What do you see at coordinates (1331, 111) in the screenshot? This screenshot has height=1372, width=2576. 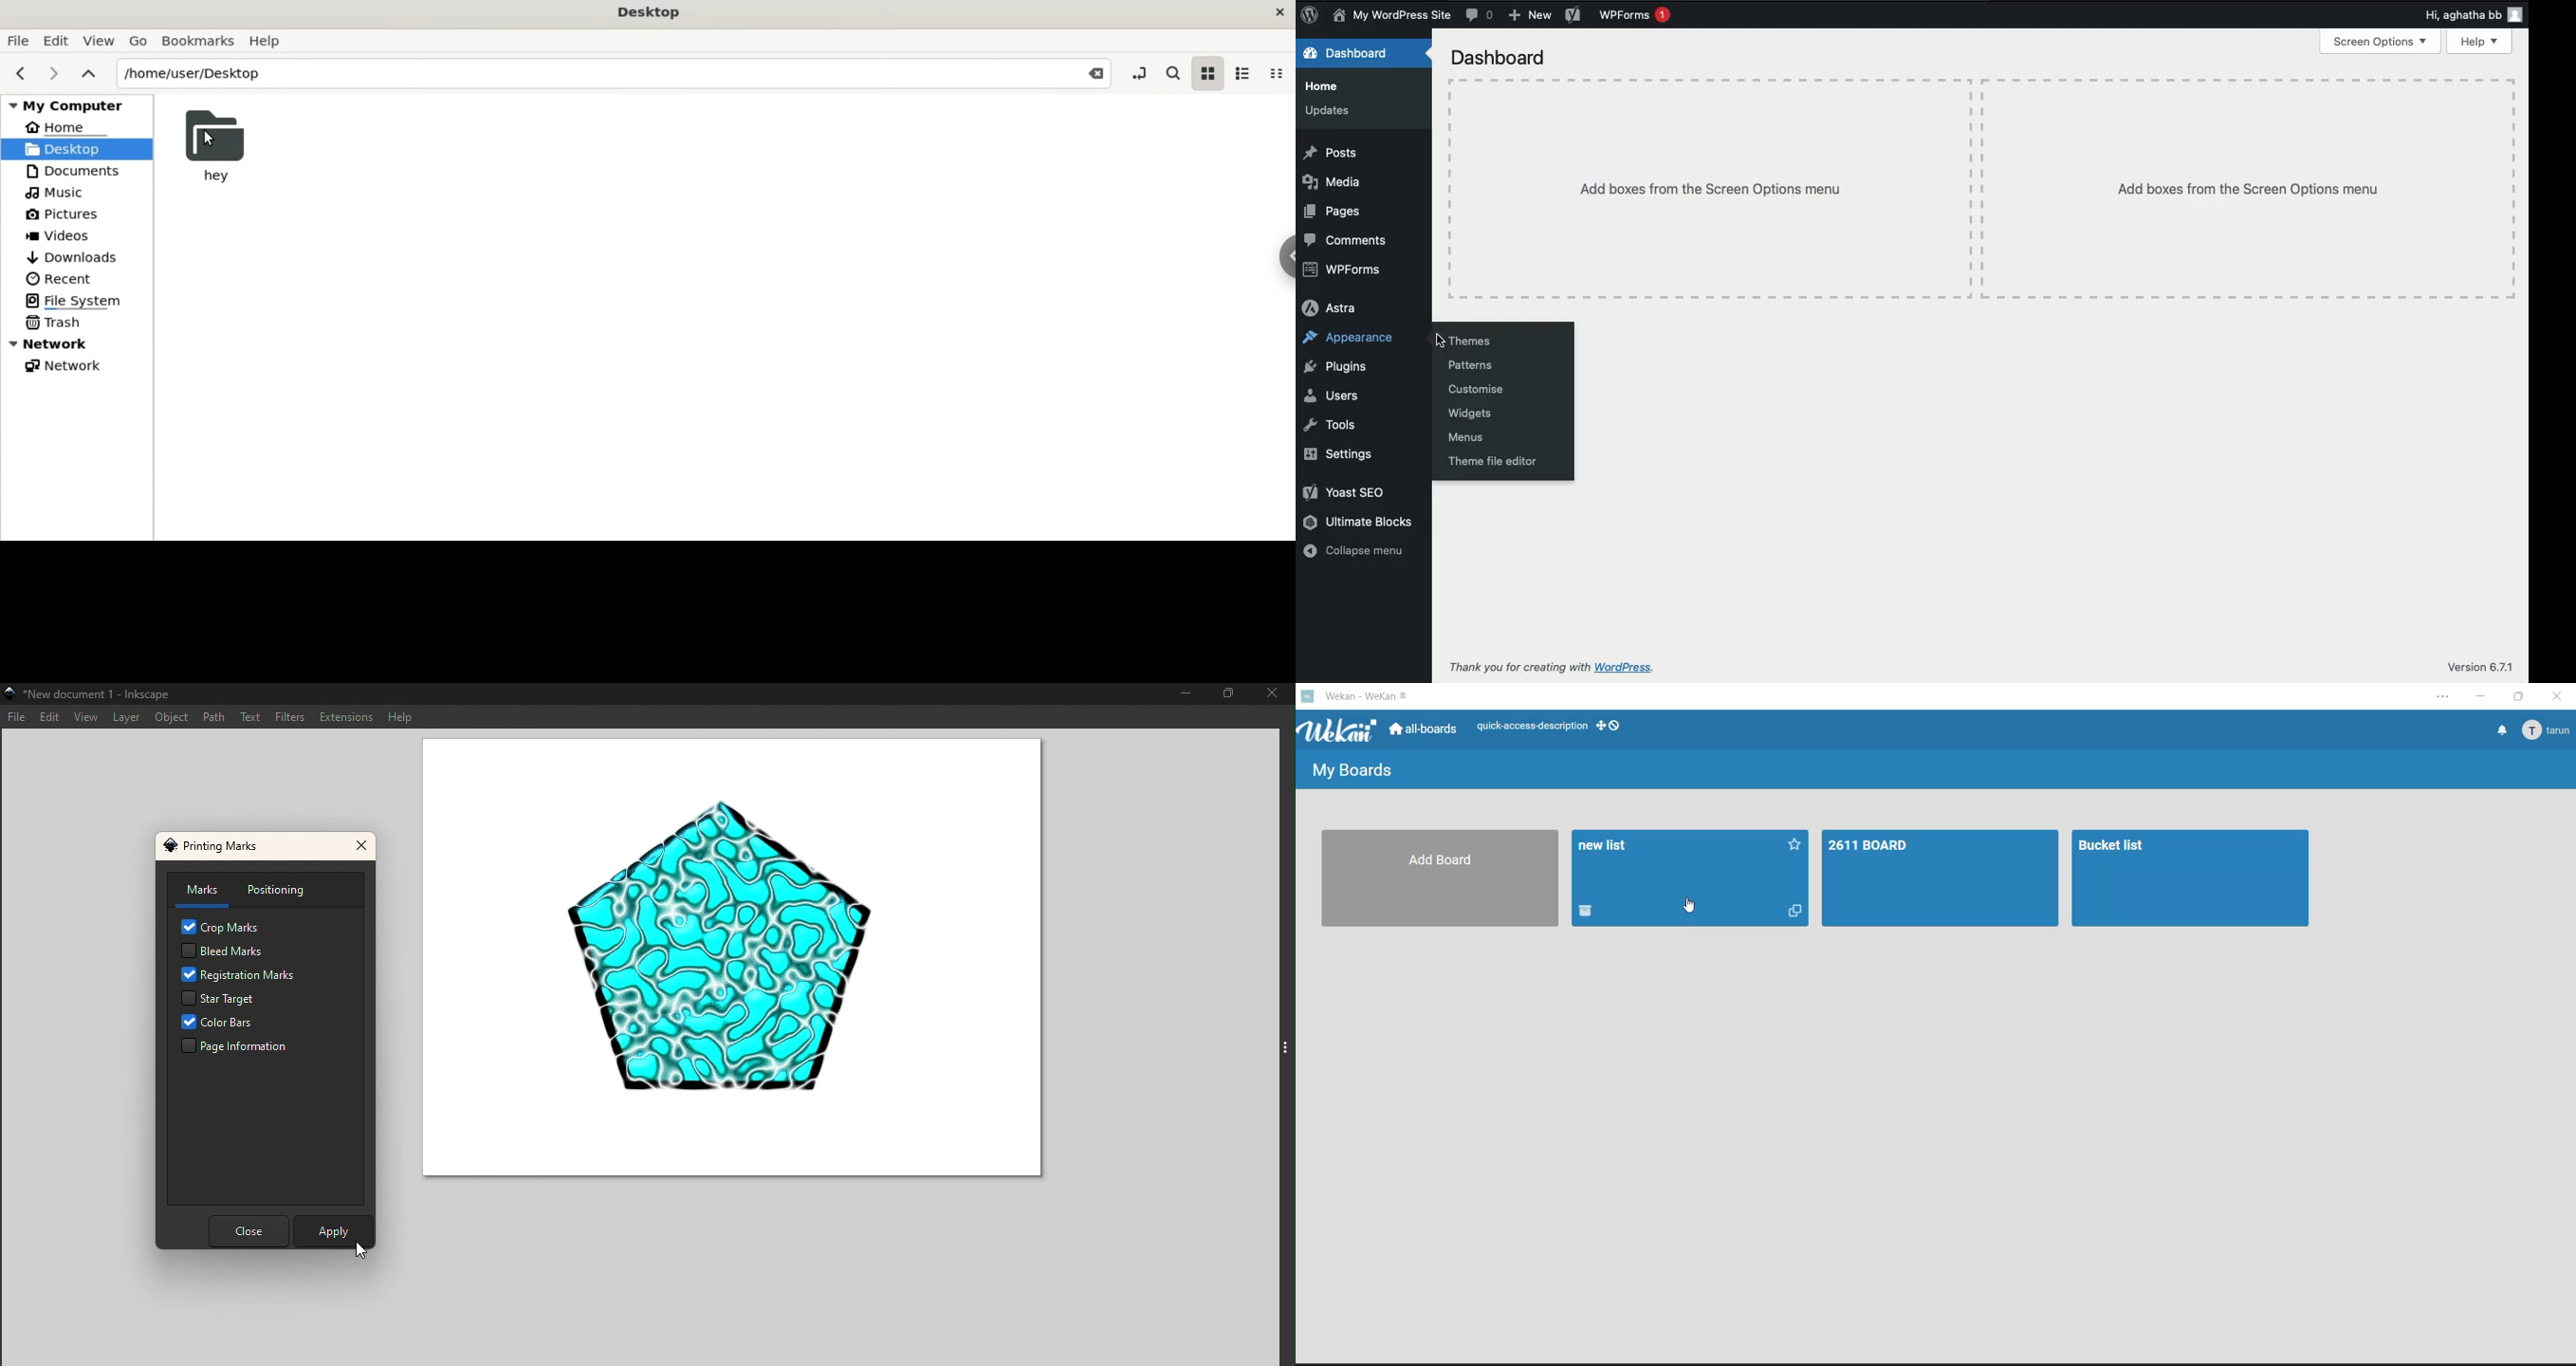 I see `Updates` at bounding box center [1331, 111].